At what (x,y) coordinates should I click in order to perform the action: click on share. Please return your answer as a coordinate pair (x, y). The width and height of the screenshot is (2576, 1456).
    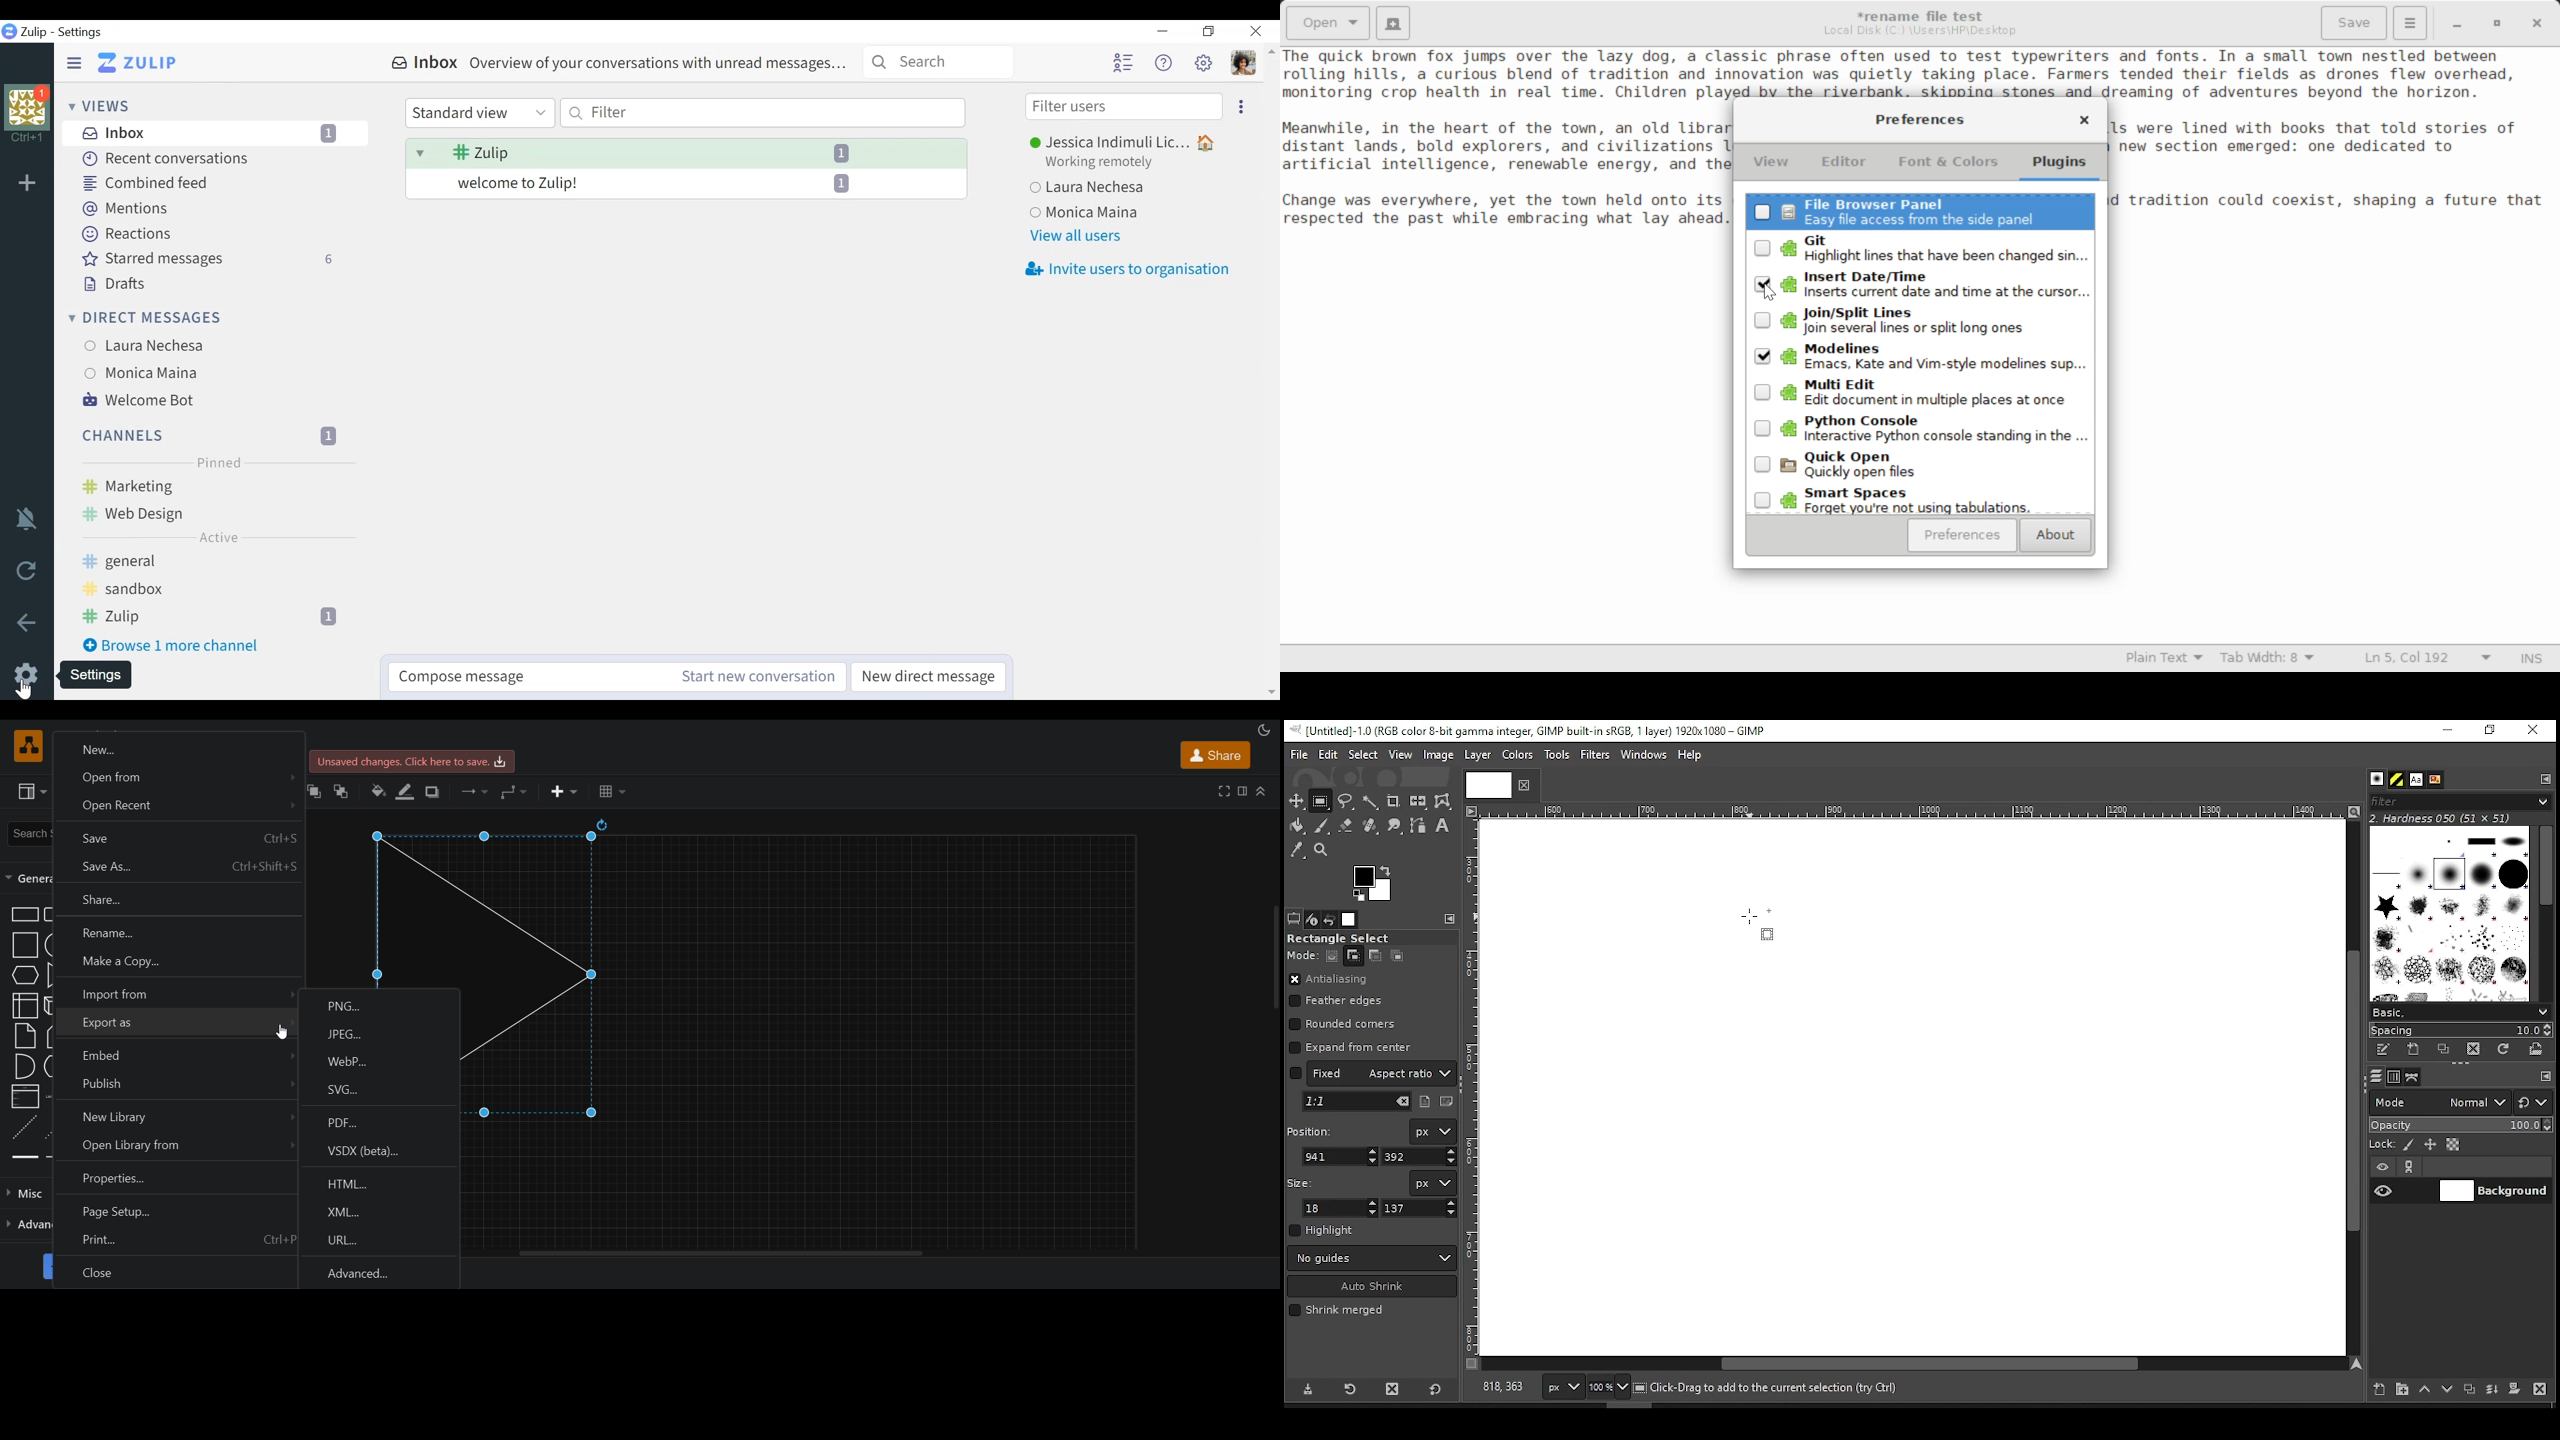
    Looking at the image, I should click on (1214, 755).